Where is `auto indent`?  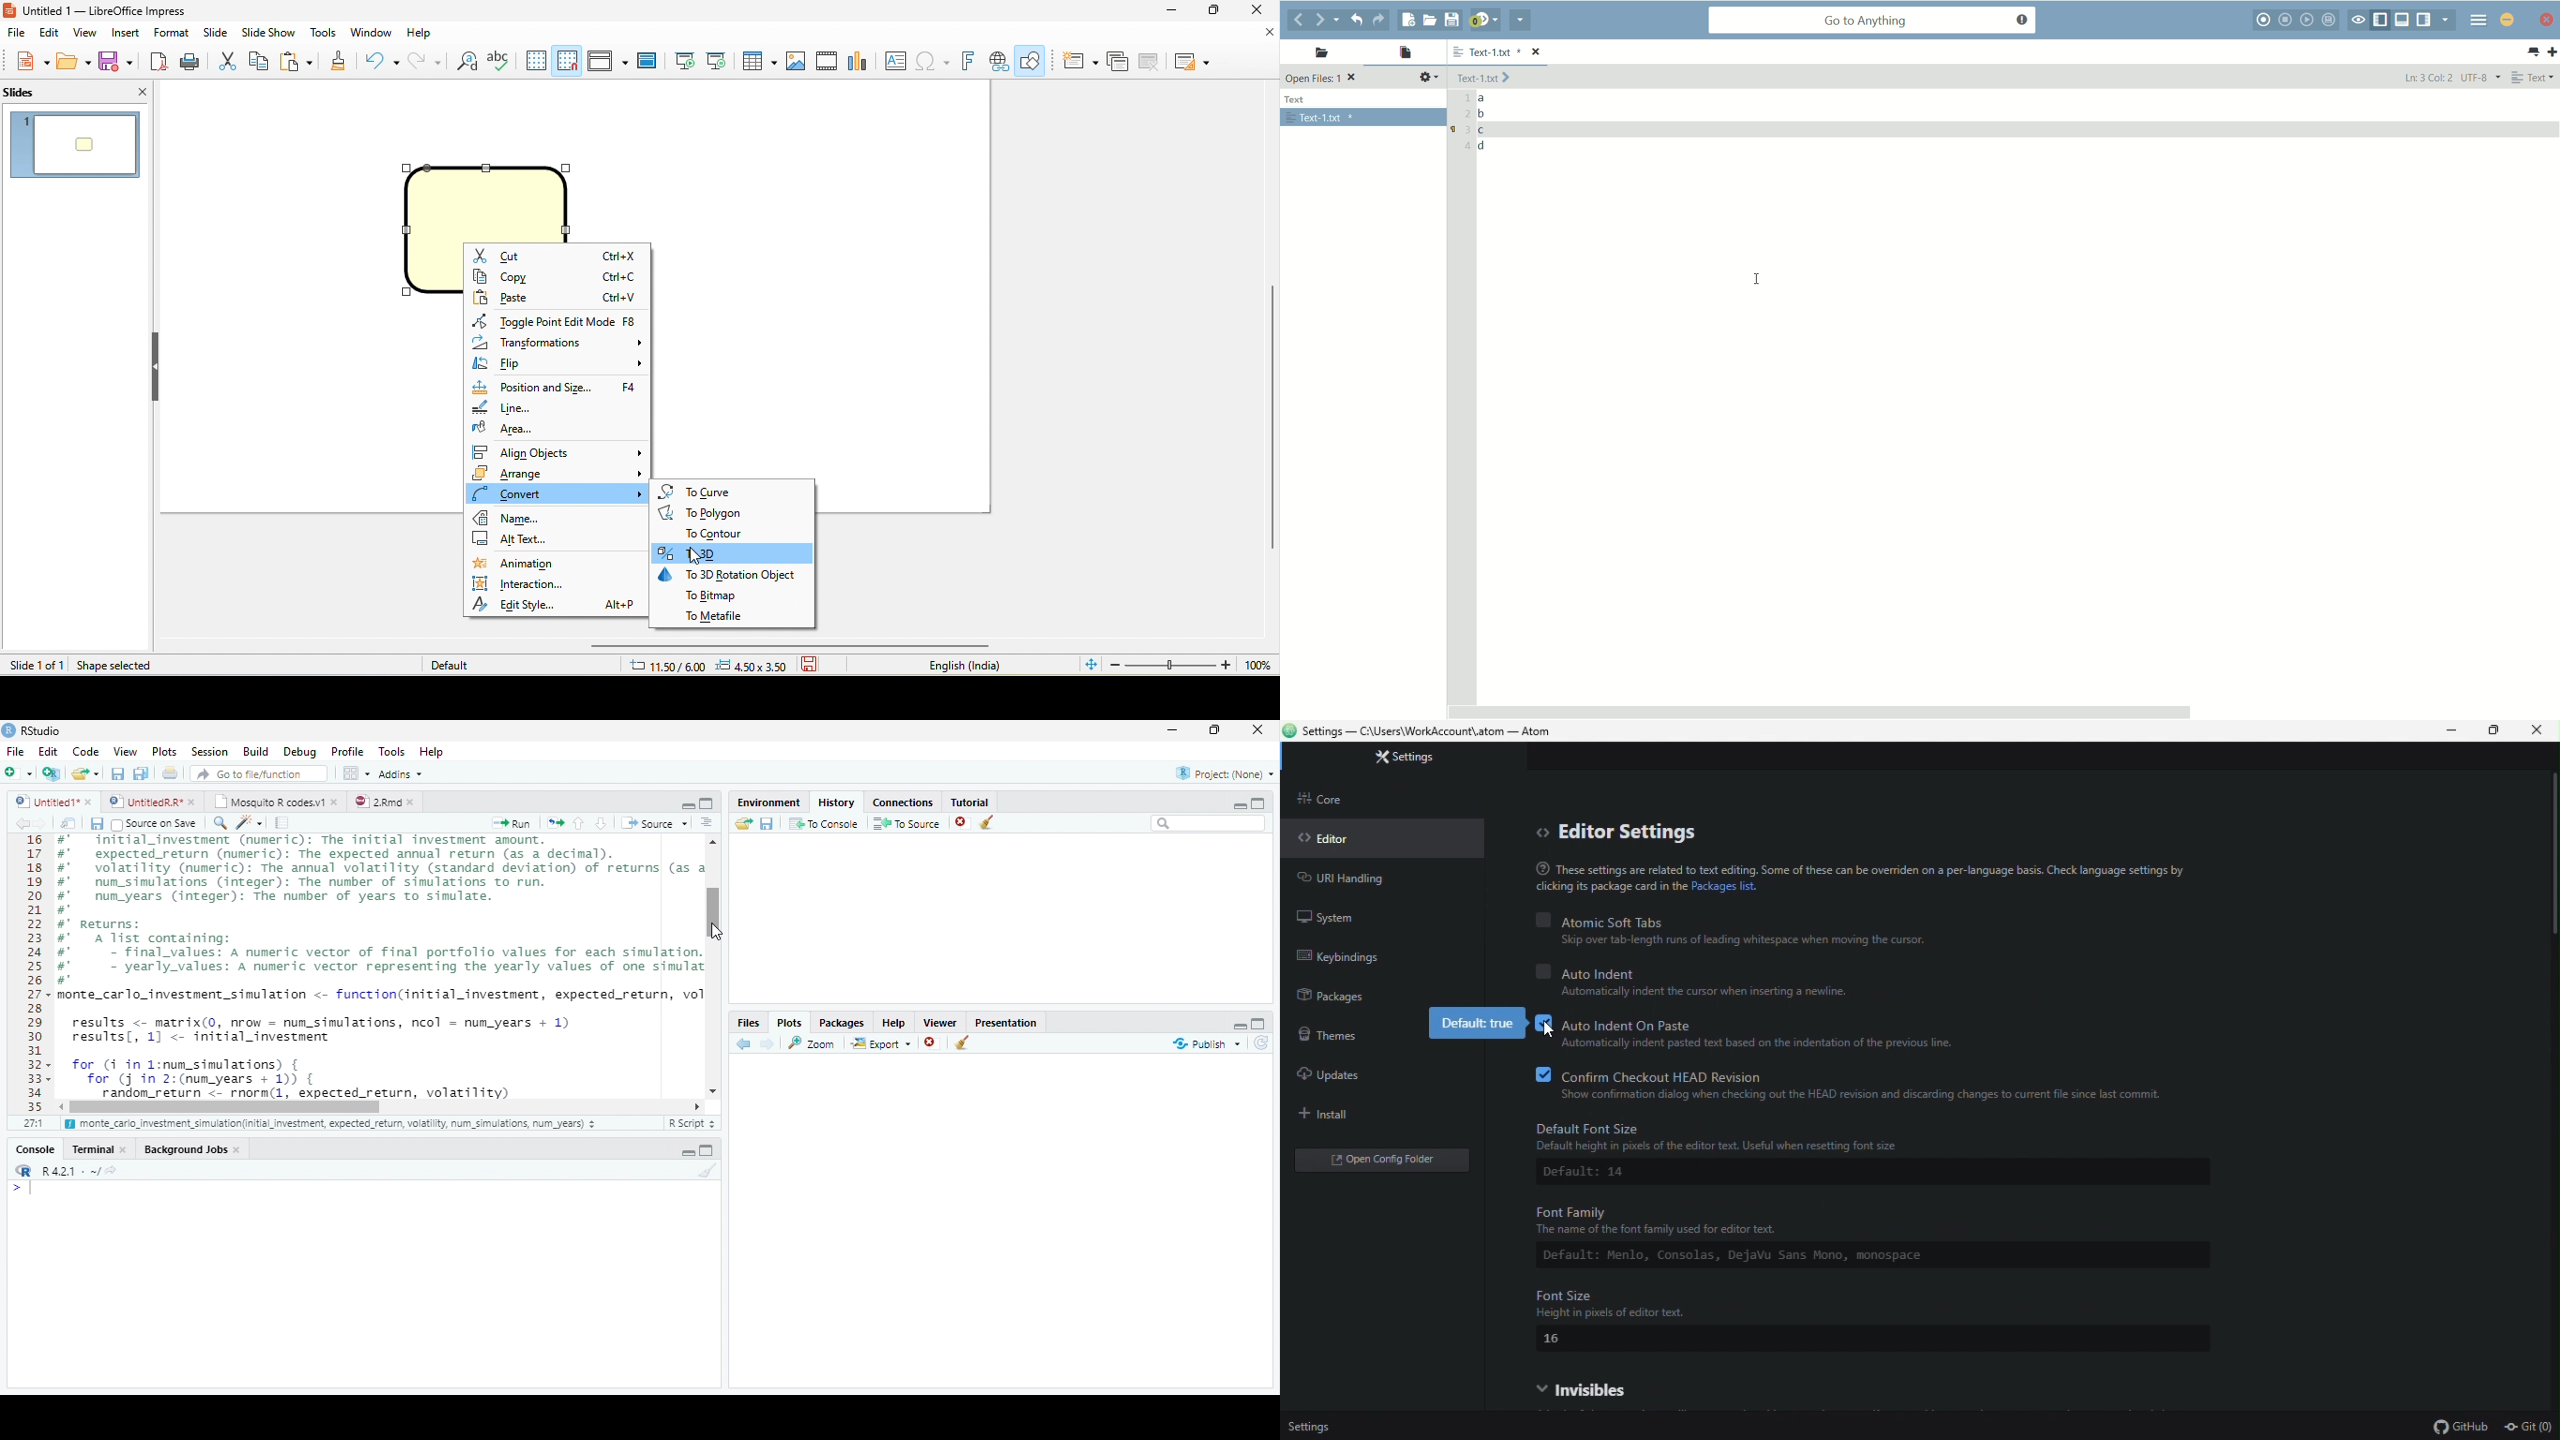
auto indent is located at coordinates (1714, 972).